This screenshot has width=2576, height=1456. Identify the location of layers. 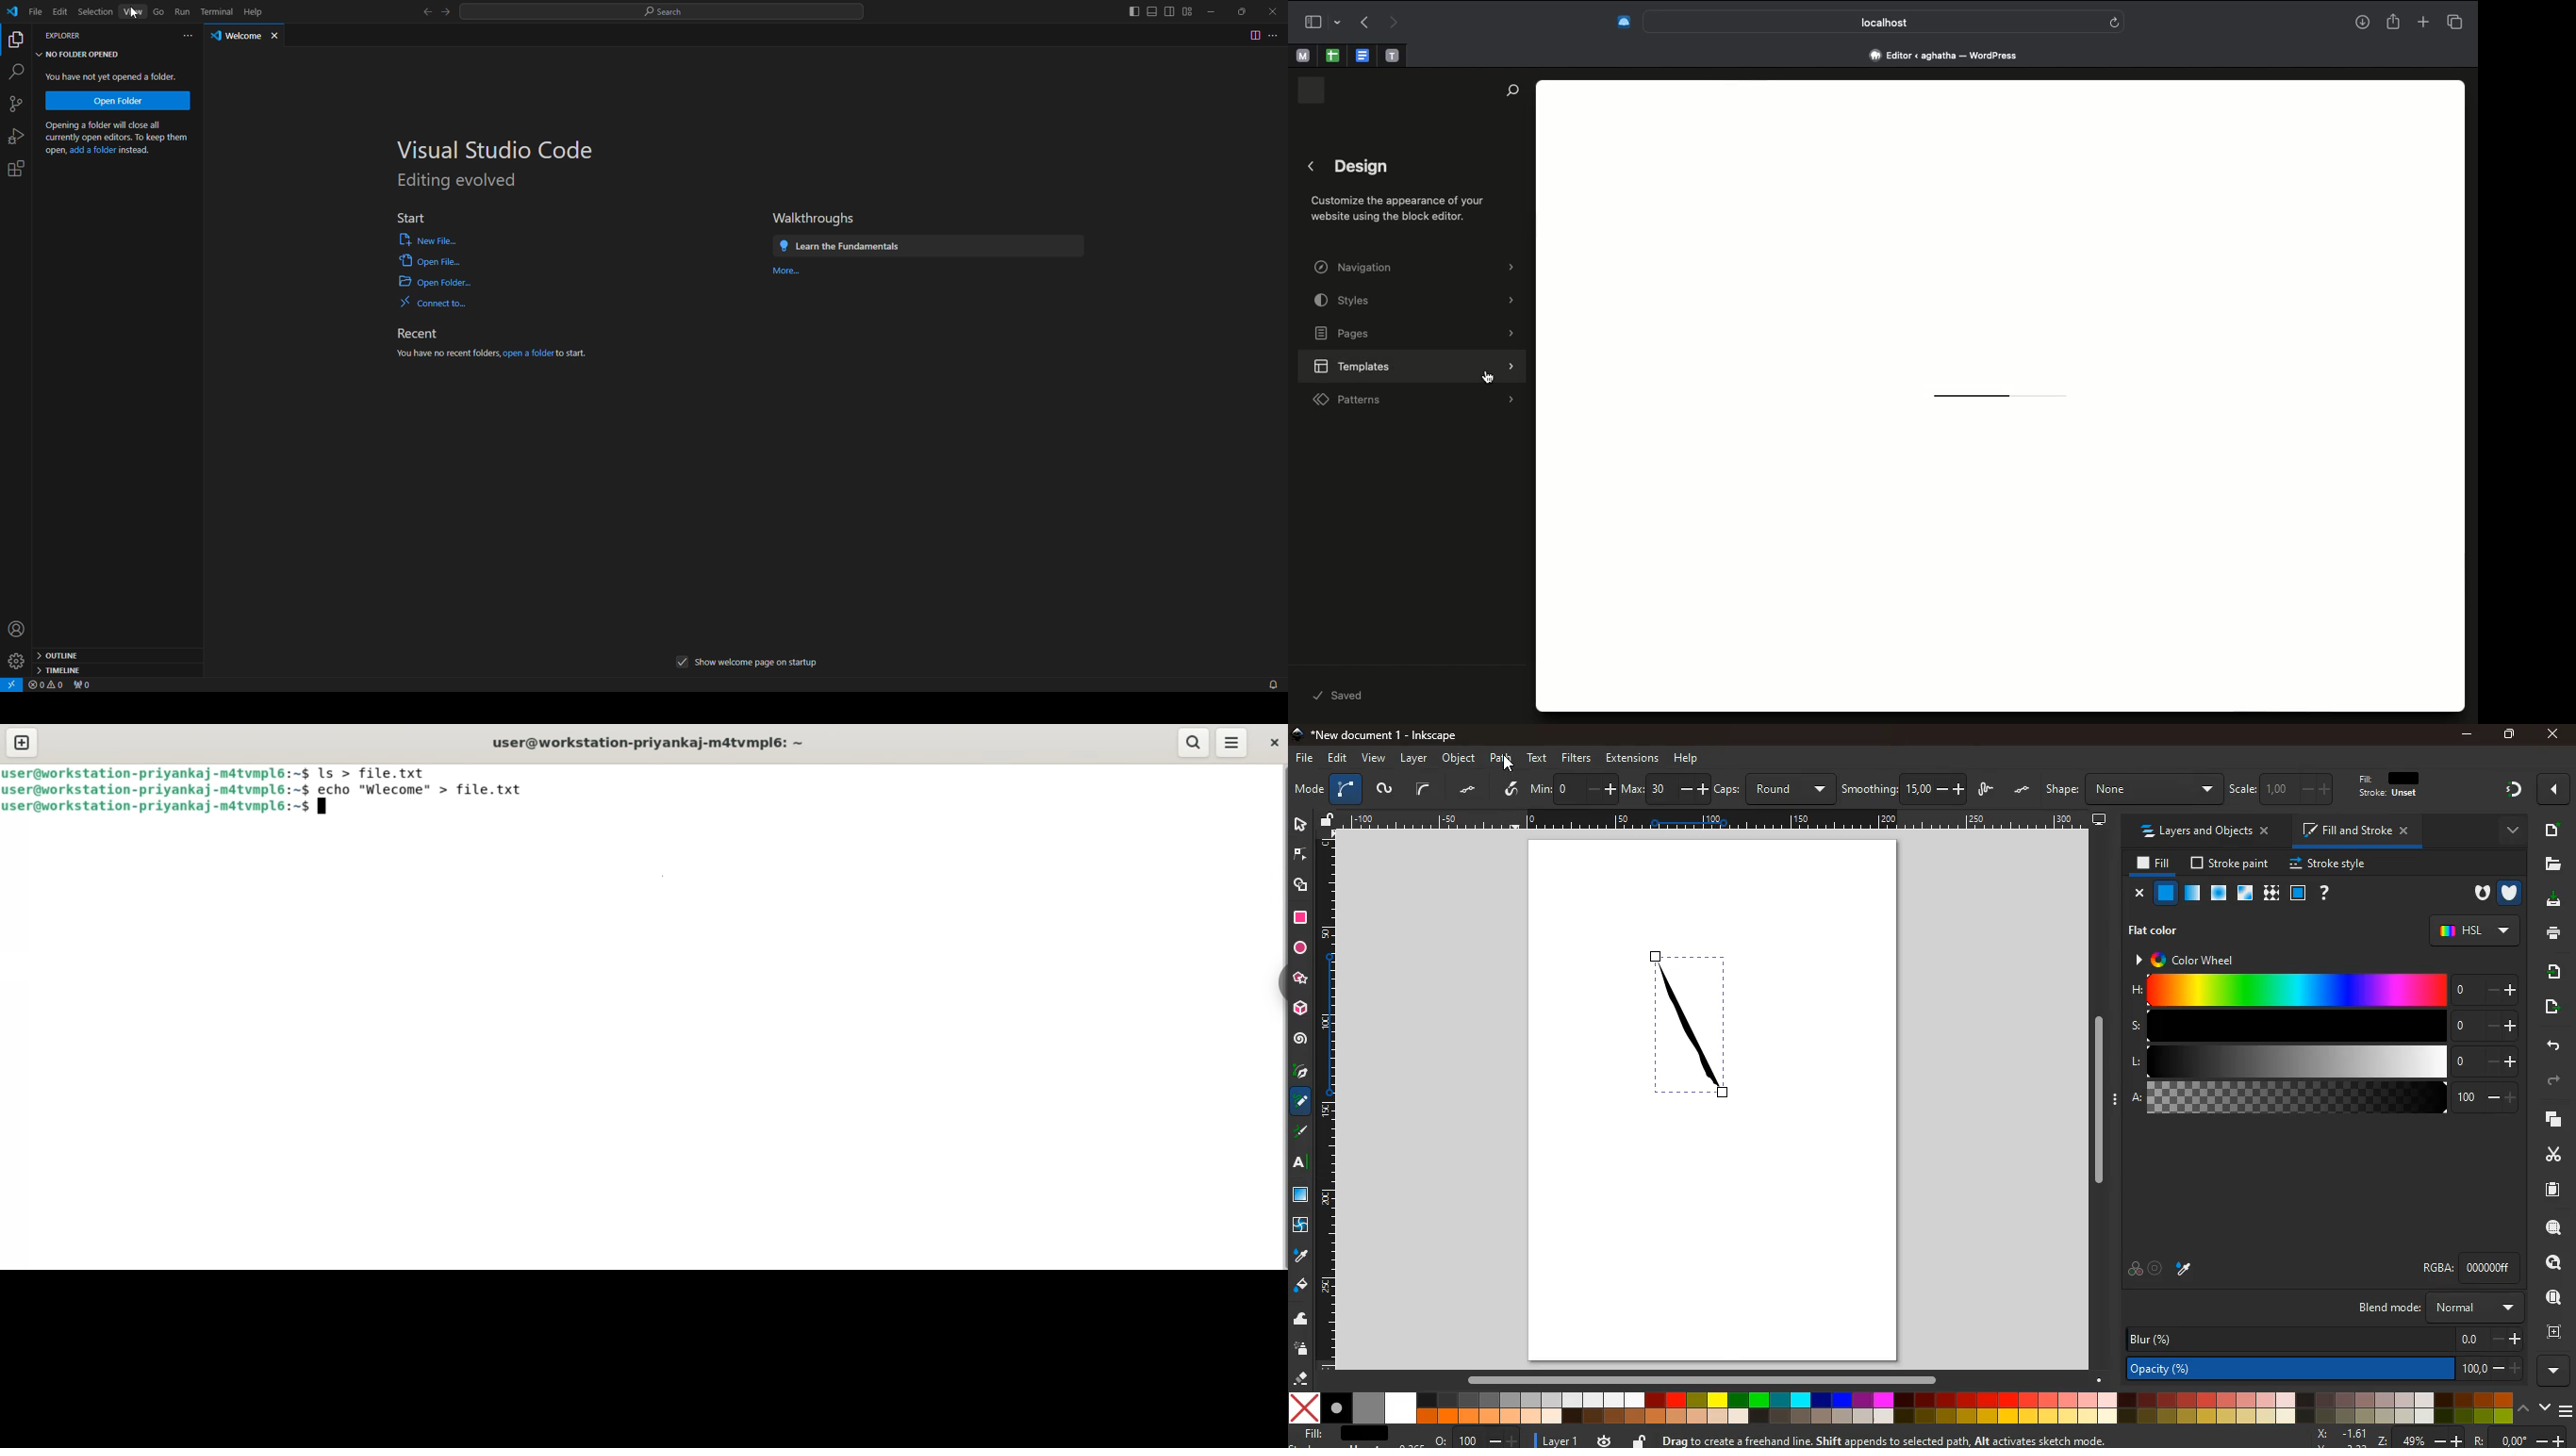
(2547, 1119).